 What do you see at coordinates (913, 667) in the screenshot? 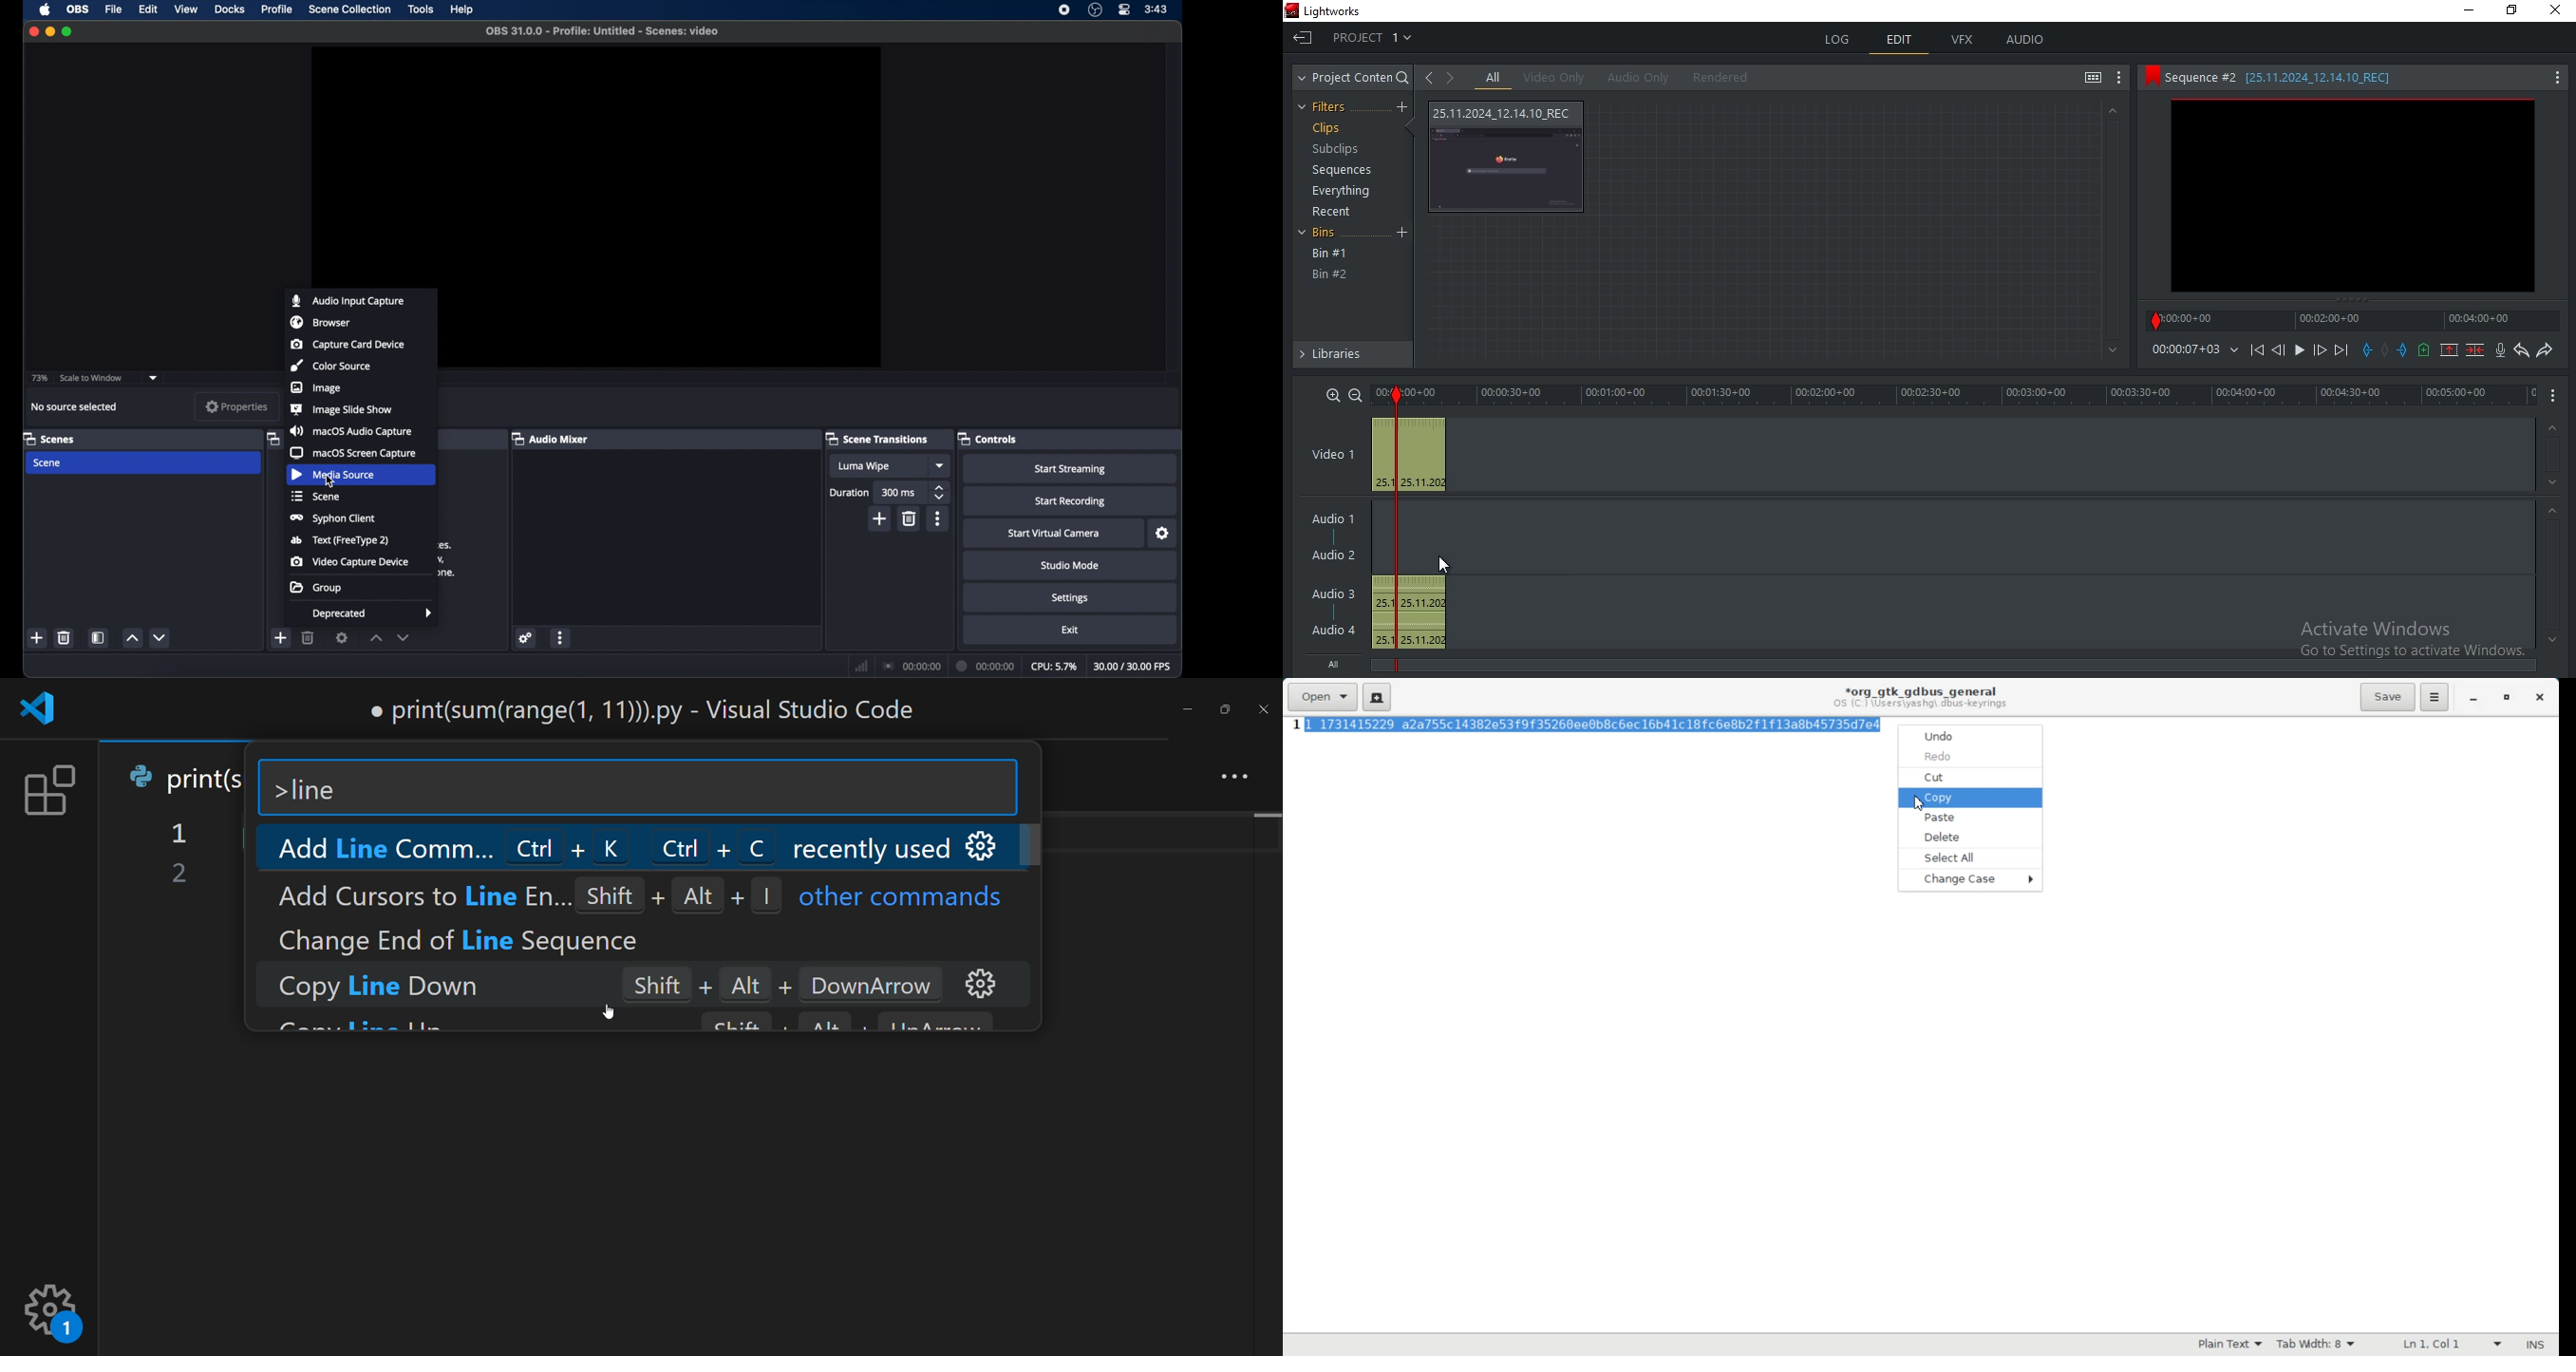
I see `00:00:00` at bounding box center [913, 667].